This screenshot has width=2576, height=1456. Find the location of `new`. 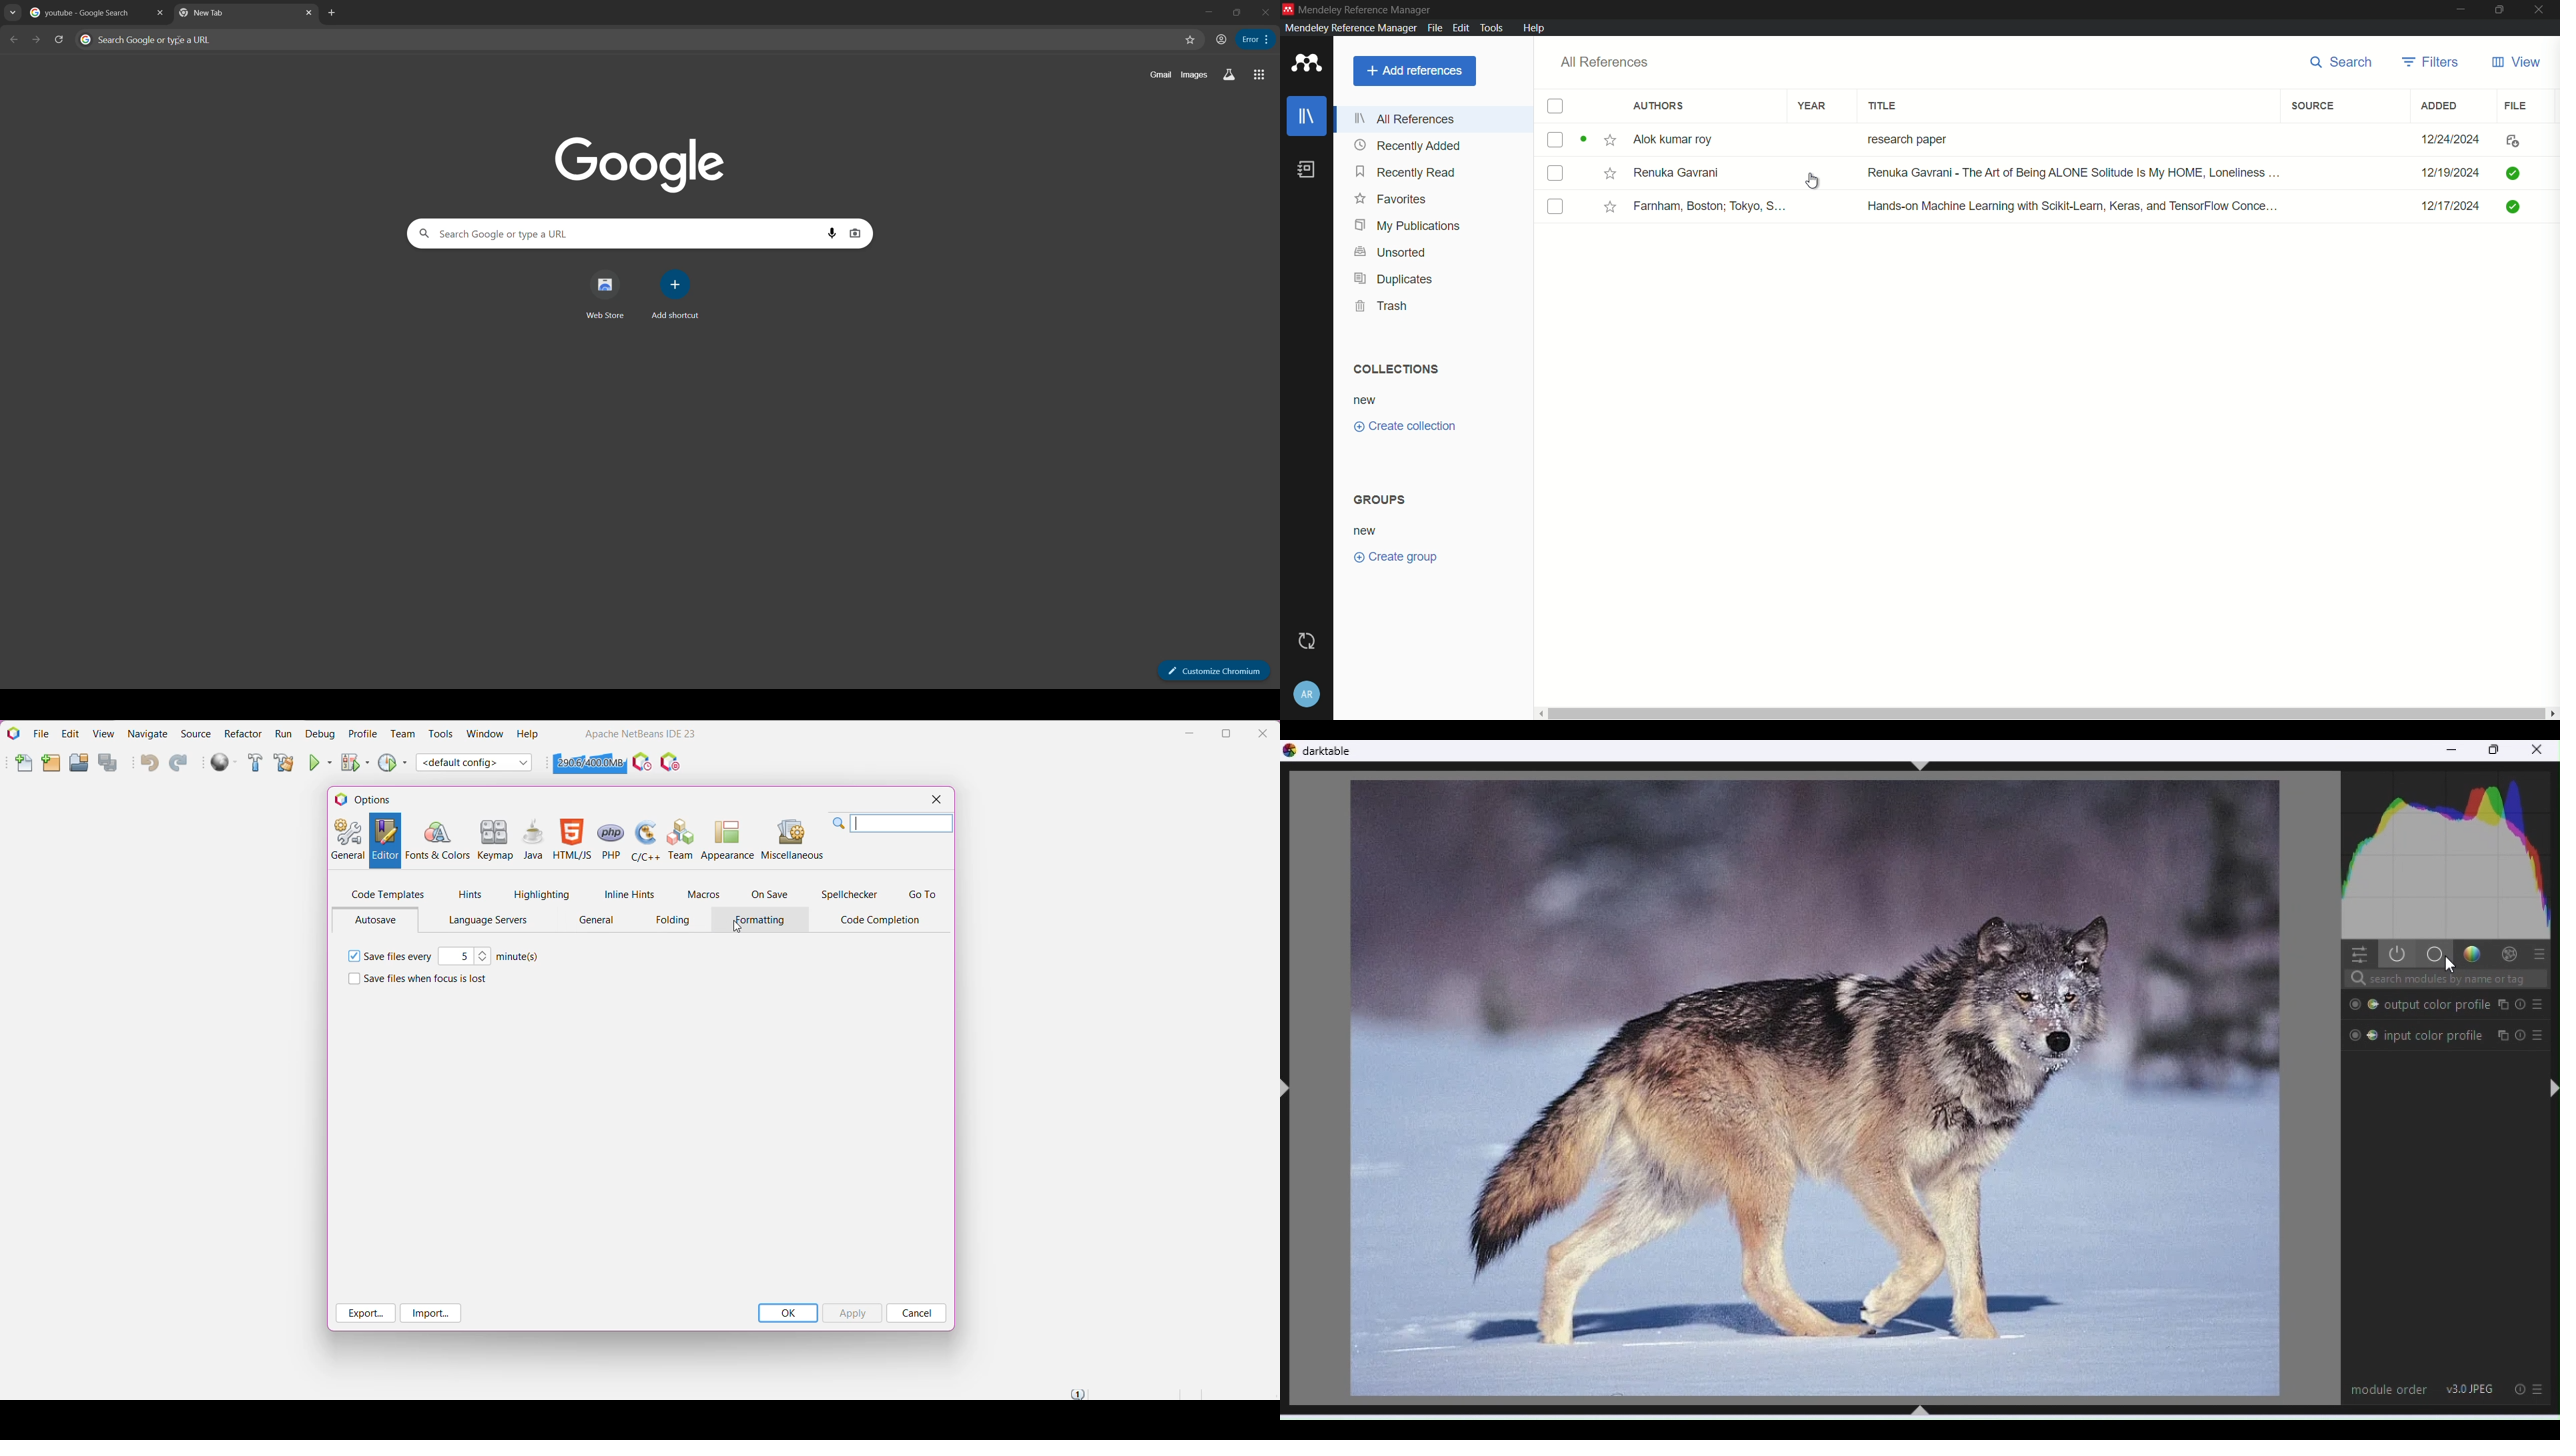

new is located at coordinates (1367, 402).